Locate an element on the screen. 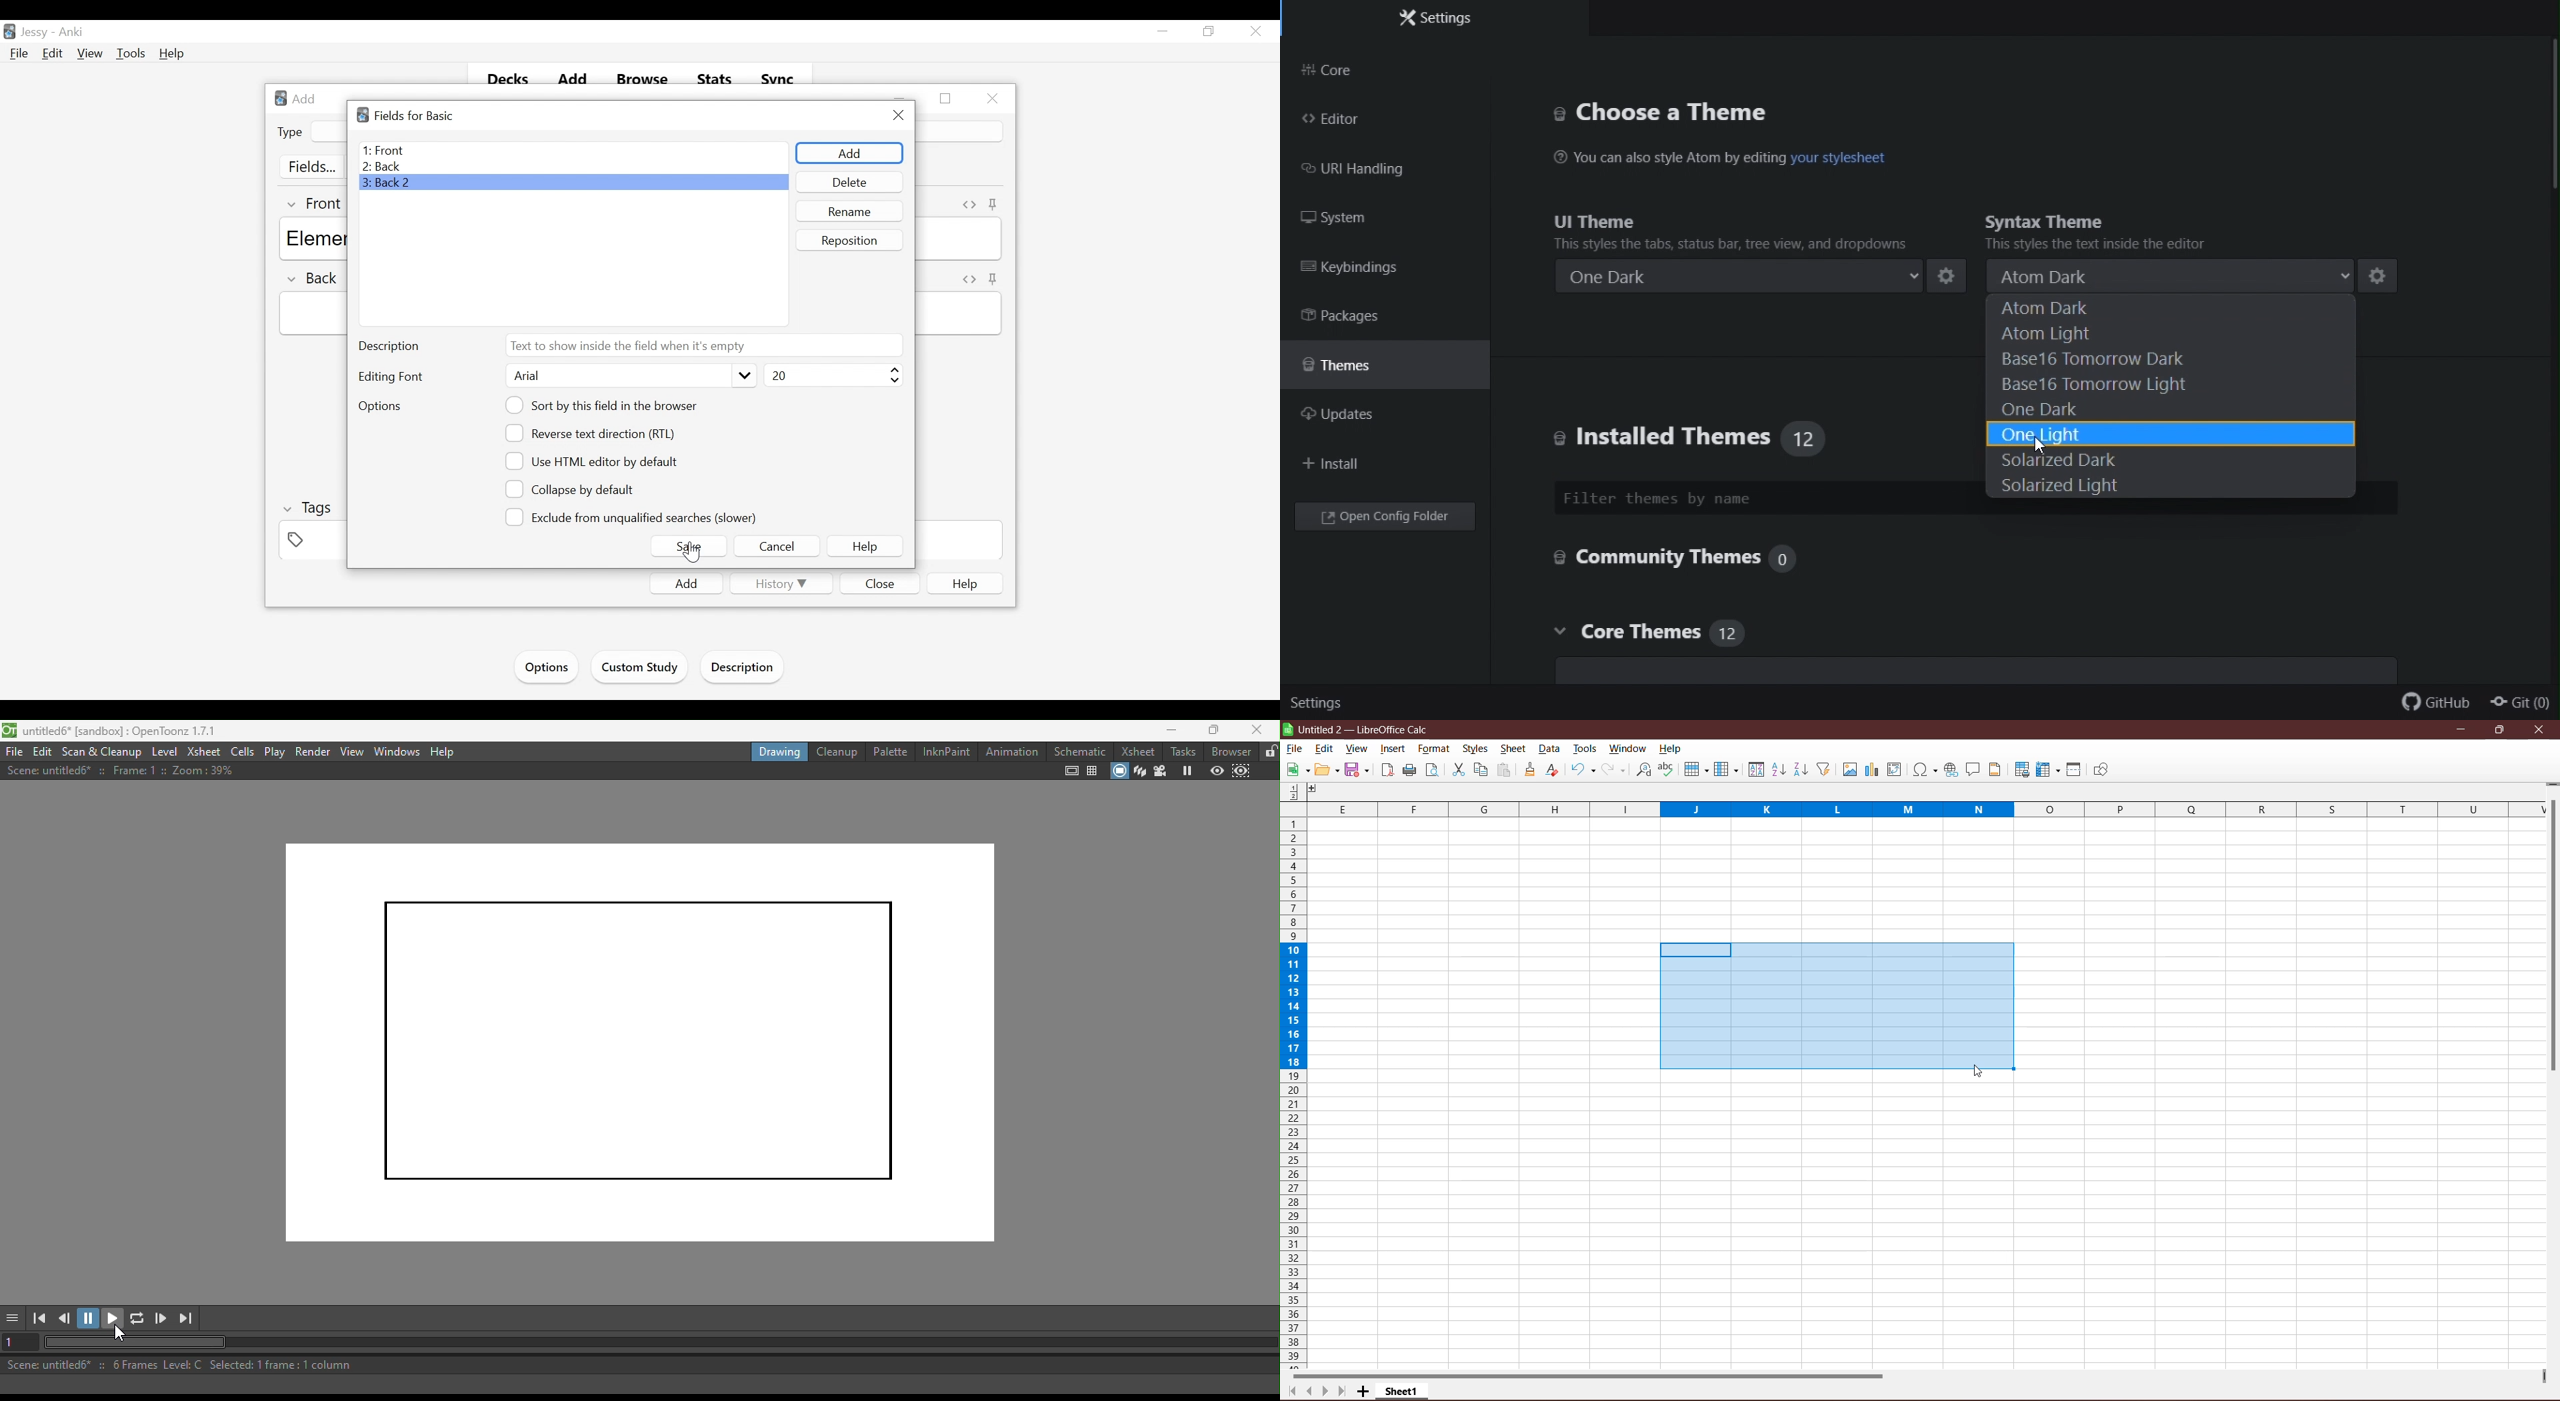 Image resolution: width=2576 pixels, height=1428 pixels. Sort is located at coordinates (1755, 769).